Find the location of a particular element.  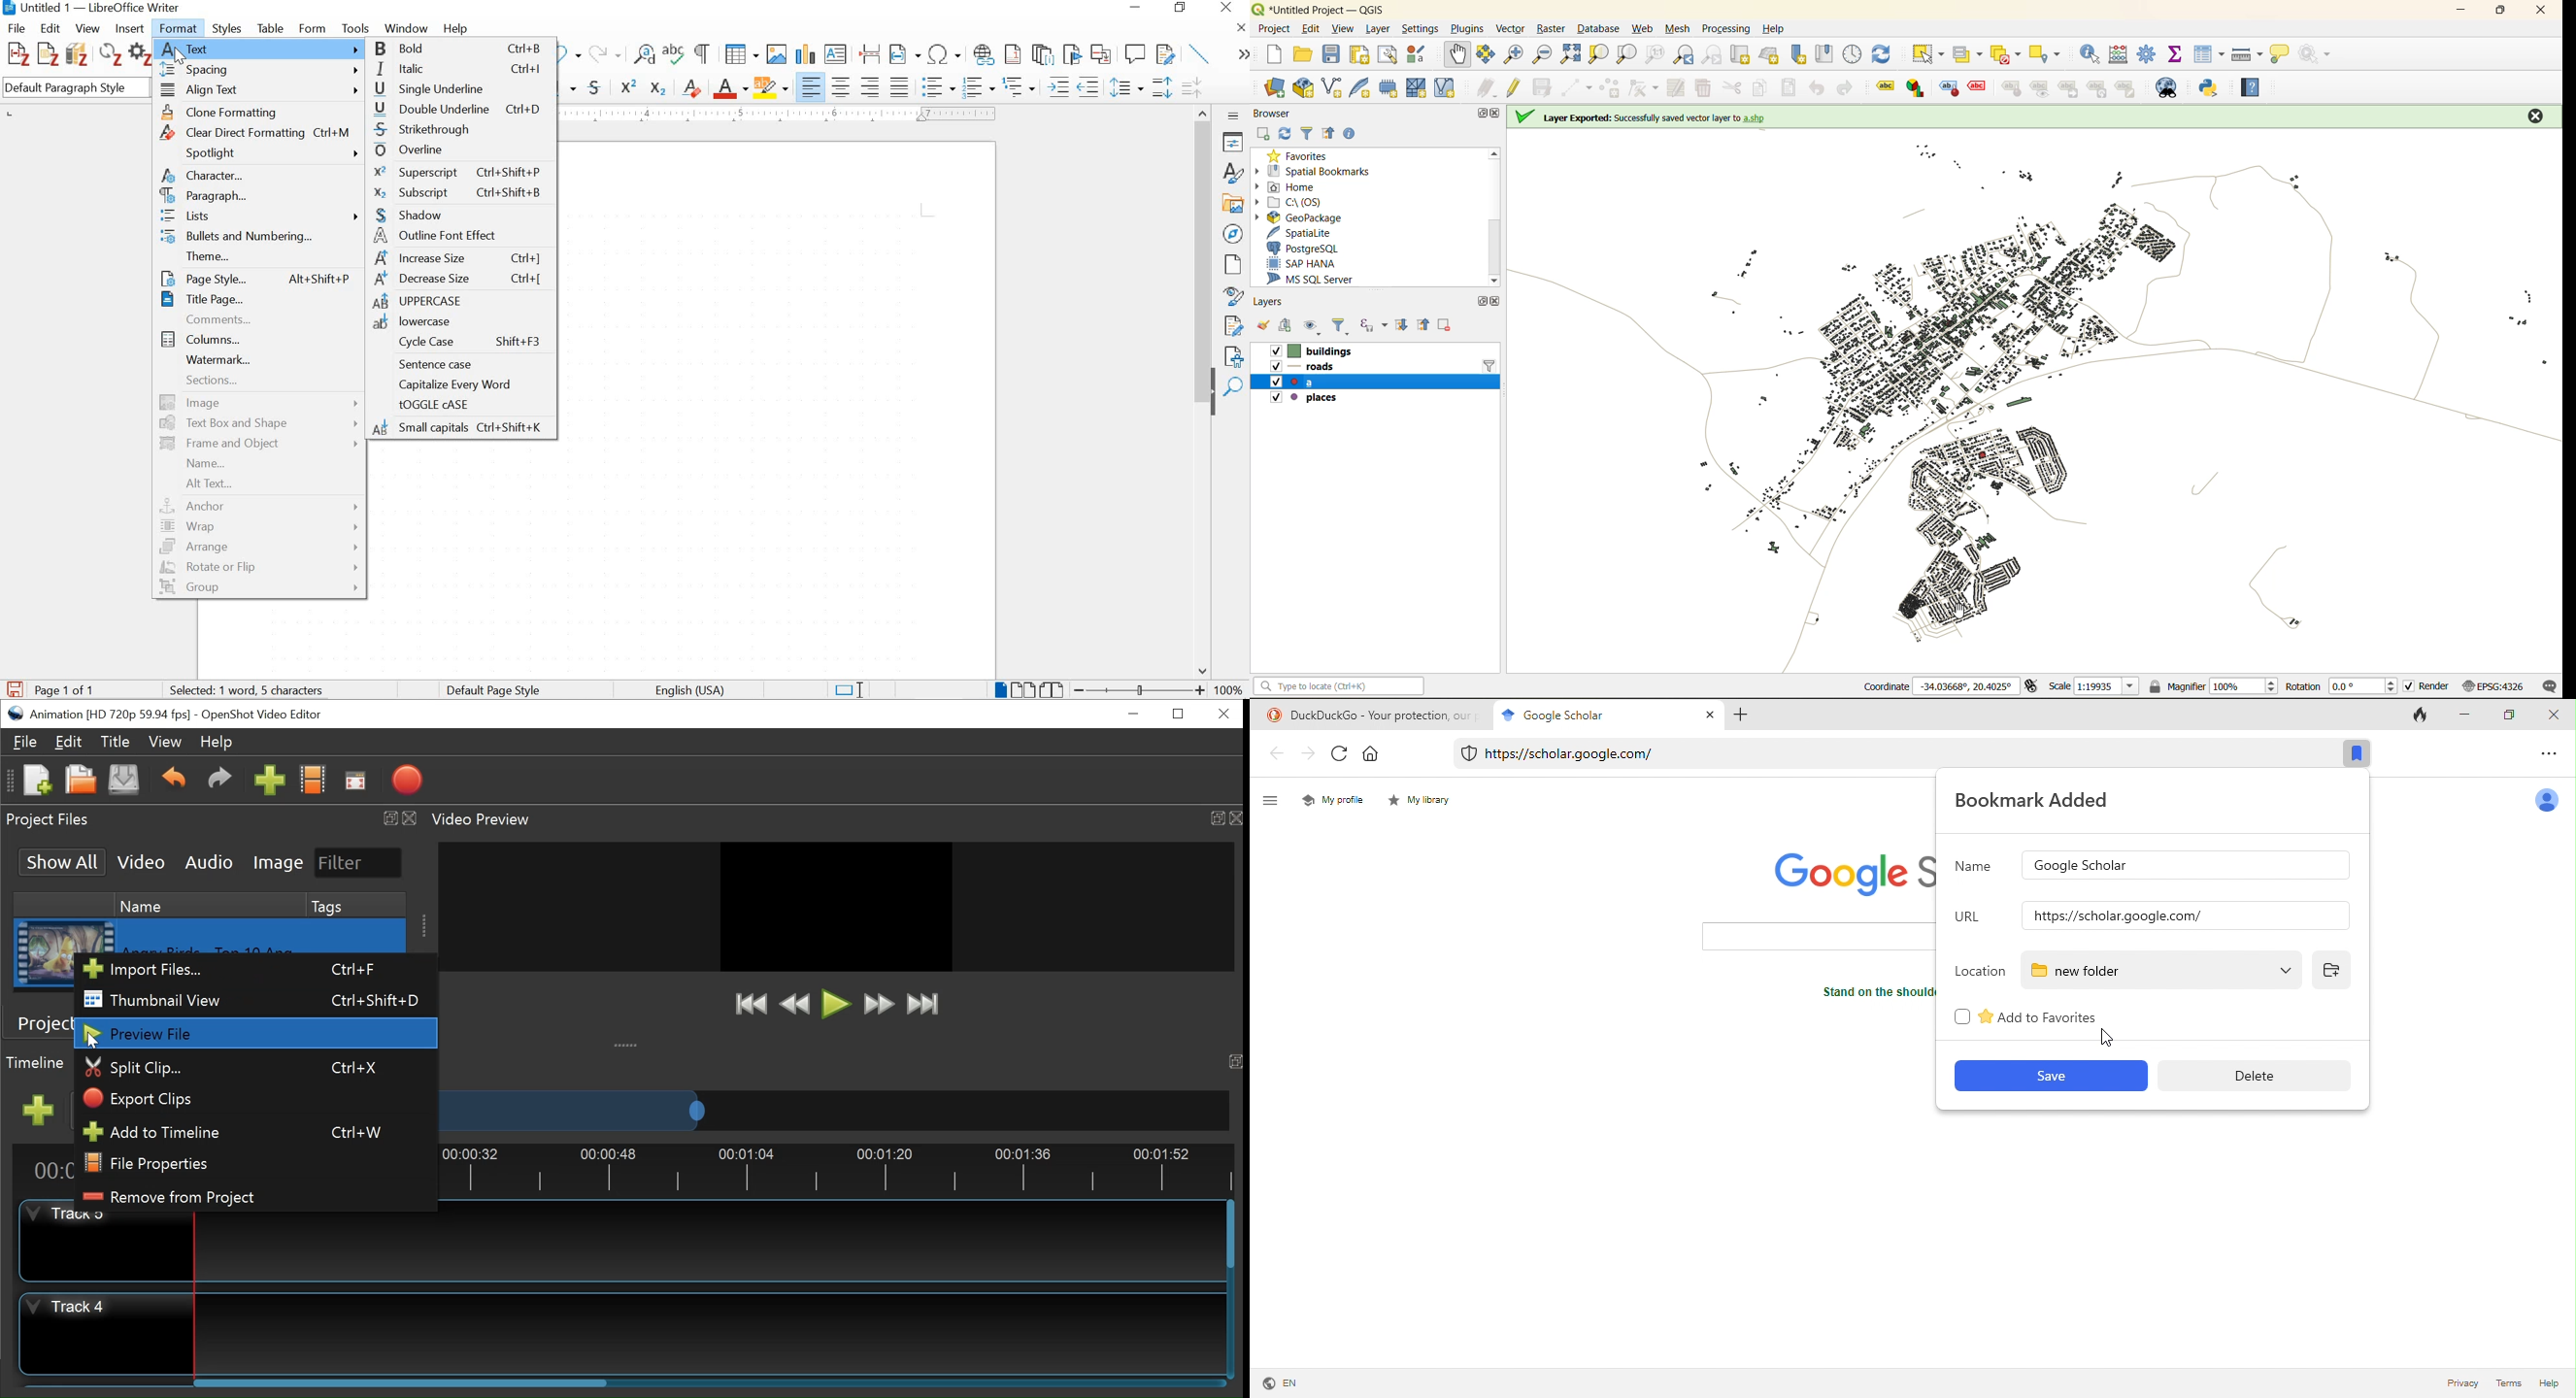

url is located at coordinates (1970, 919).